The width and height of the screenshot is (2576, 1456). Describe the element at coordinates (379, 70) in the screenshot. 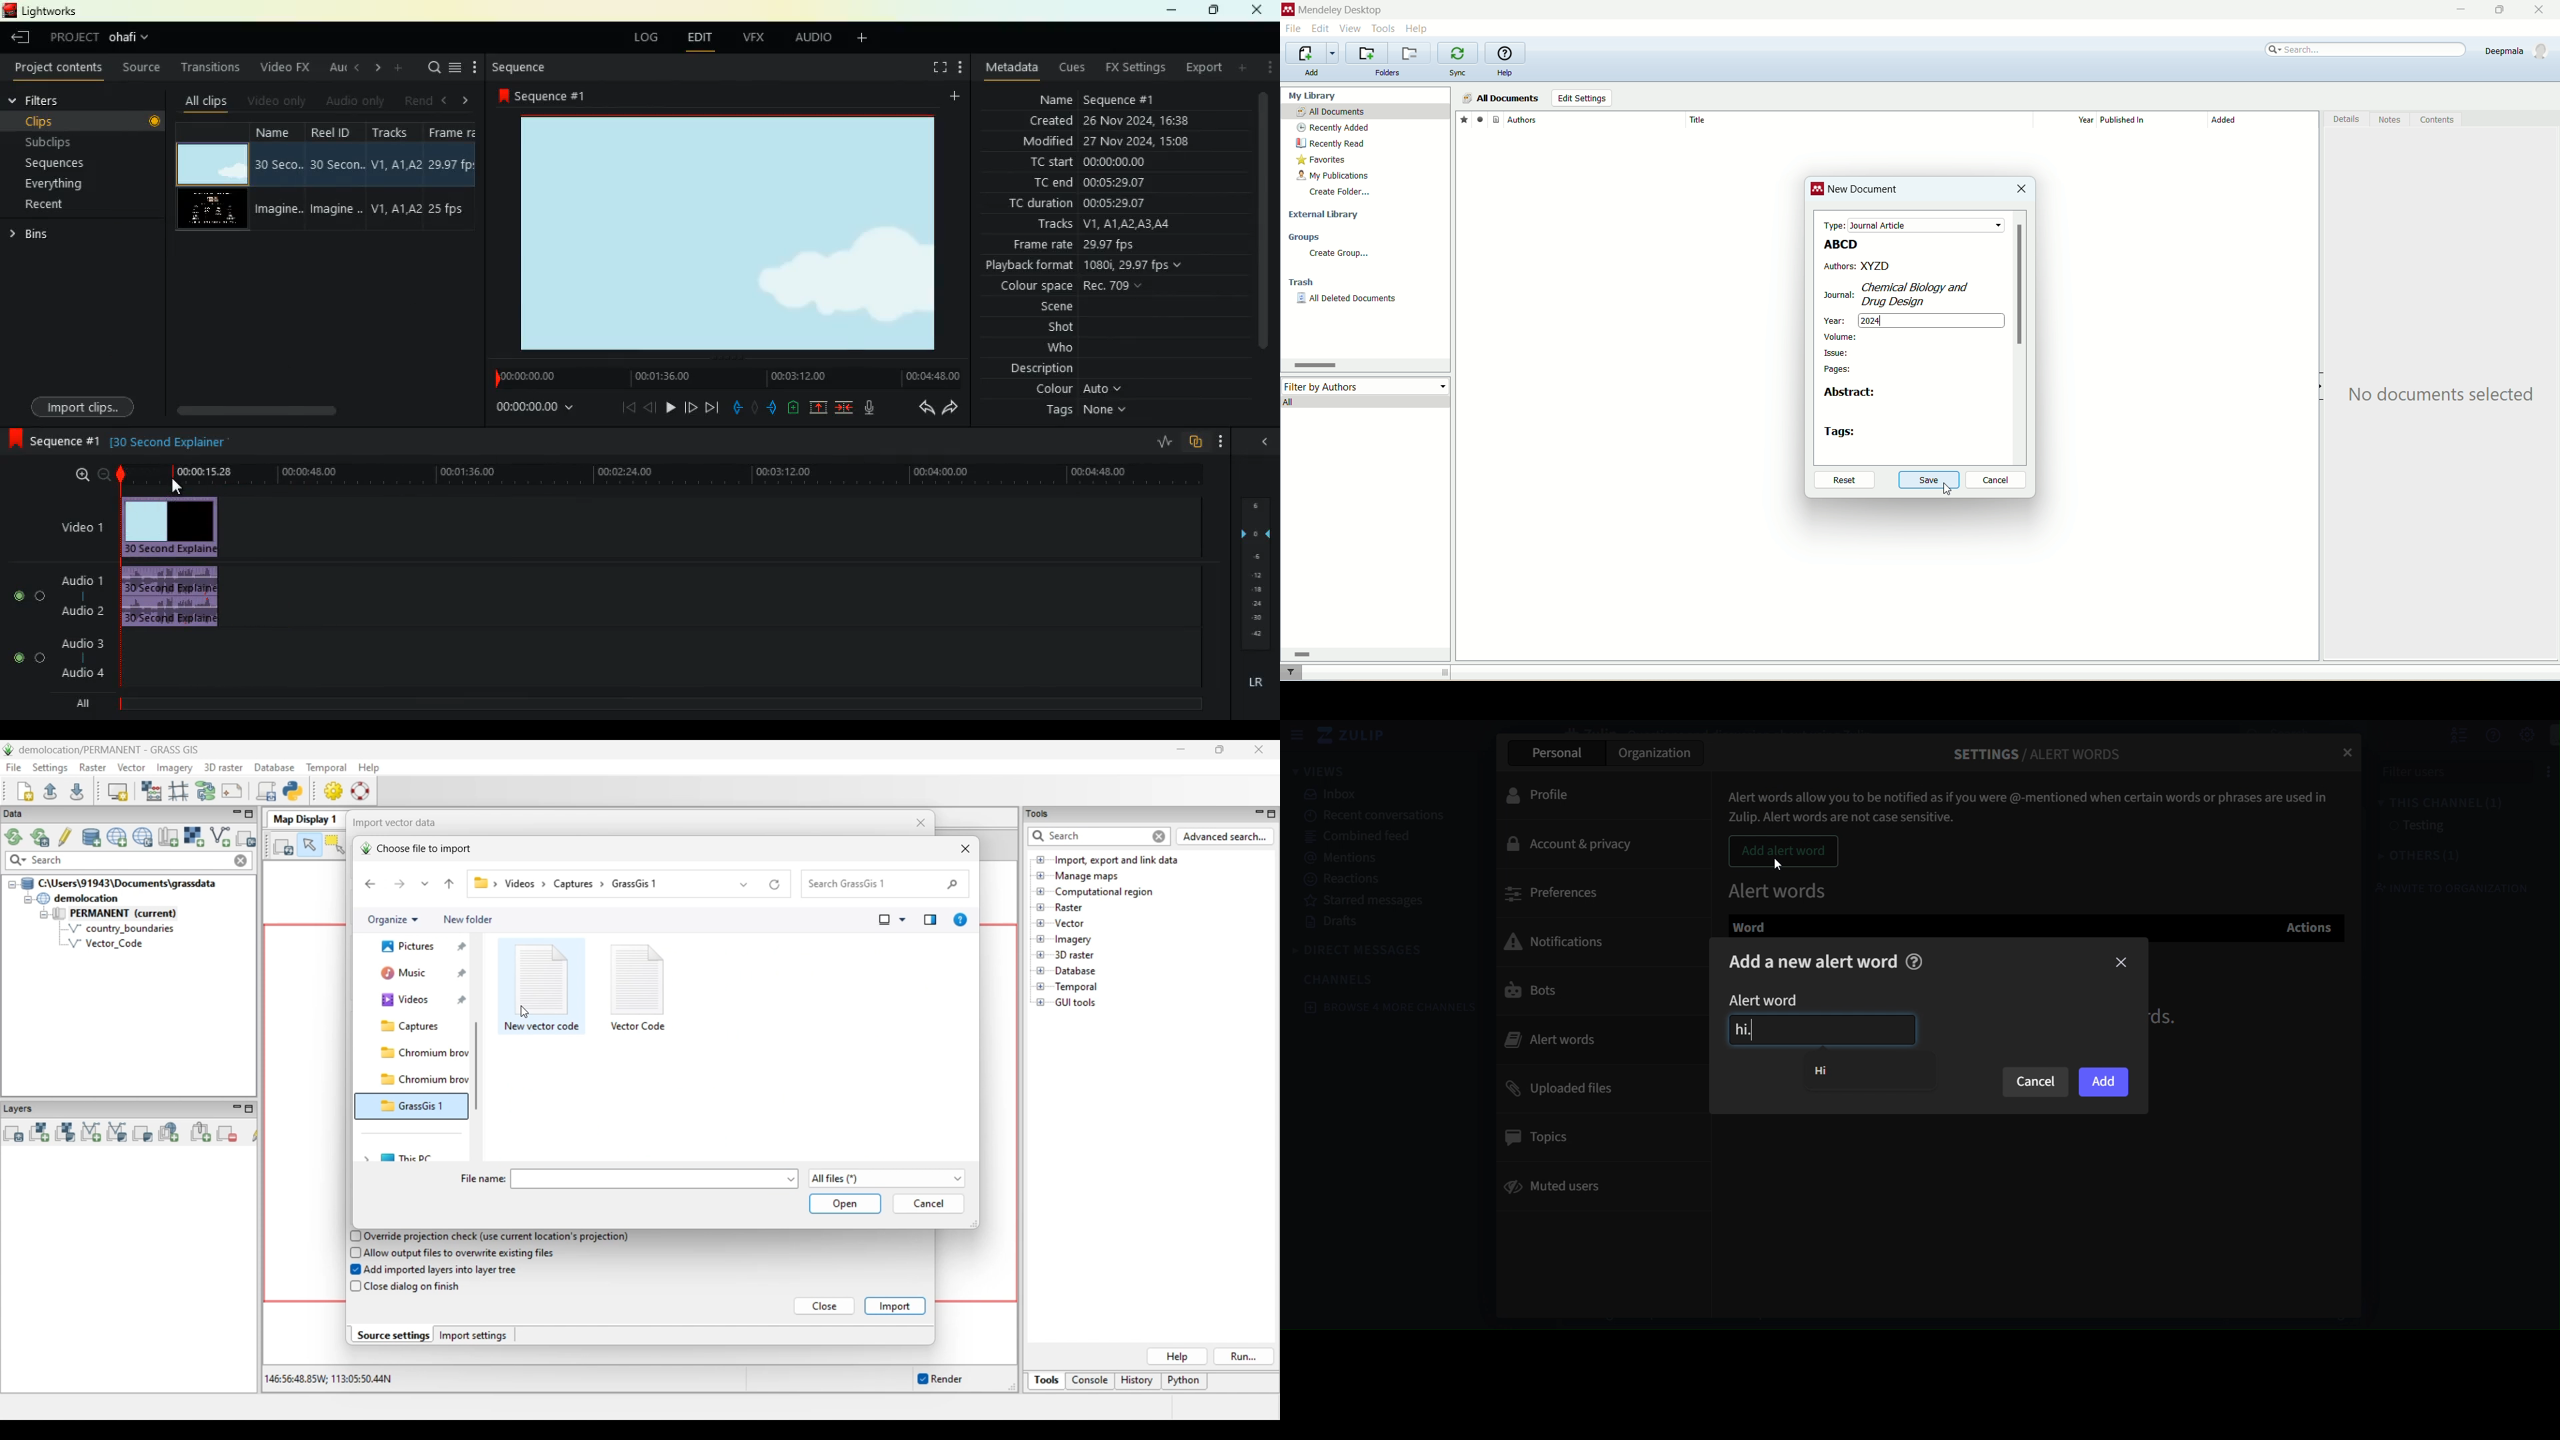

I see `right` at that location.